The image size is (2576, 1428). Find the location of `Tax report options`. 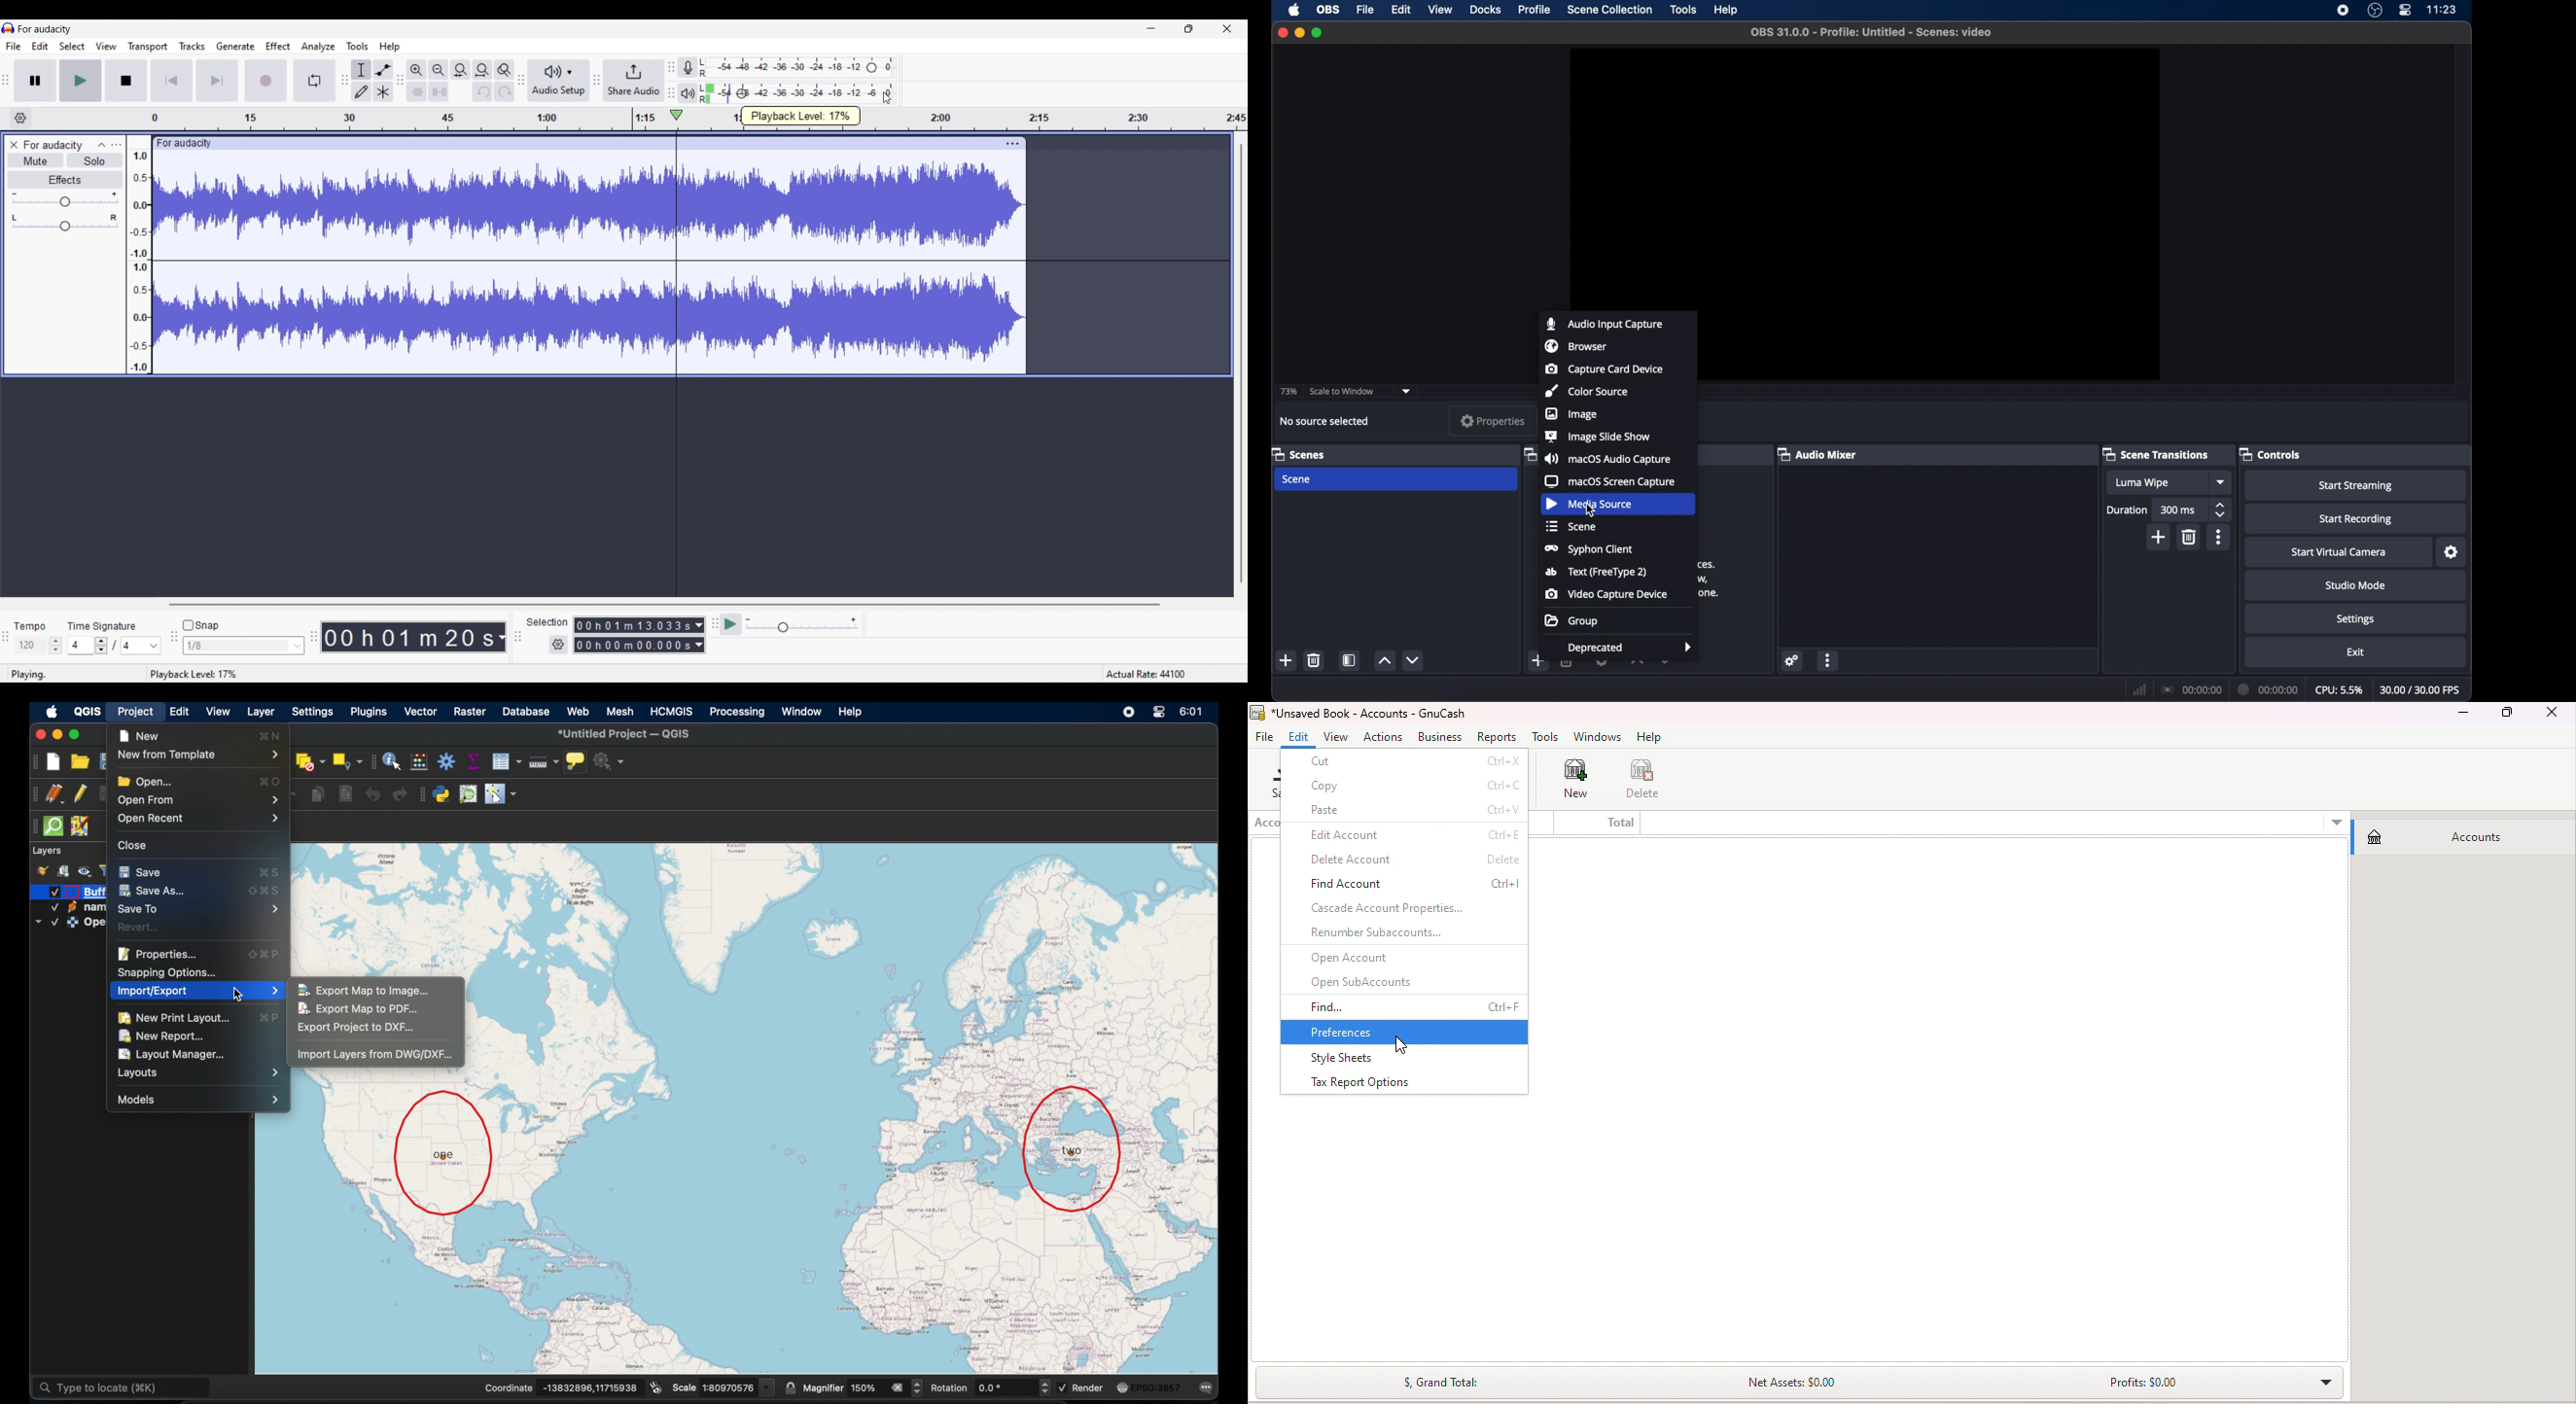

Tax report options is located at coordinates (1397, 1083).